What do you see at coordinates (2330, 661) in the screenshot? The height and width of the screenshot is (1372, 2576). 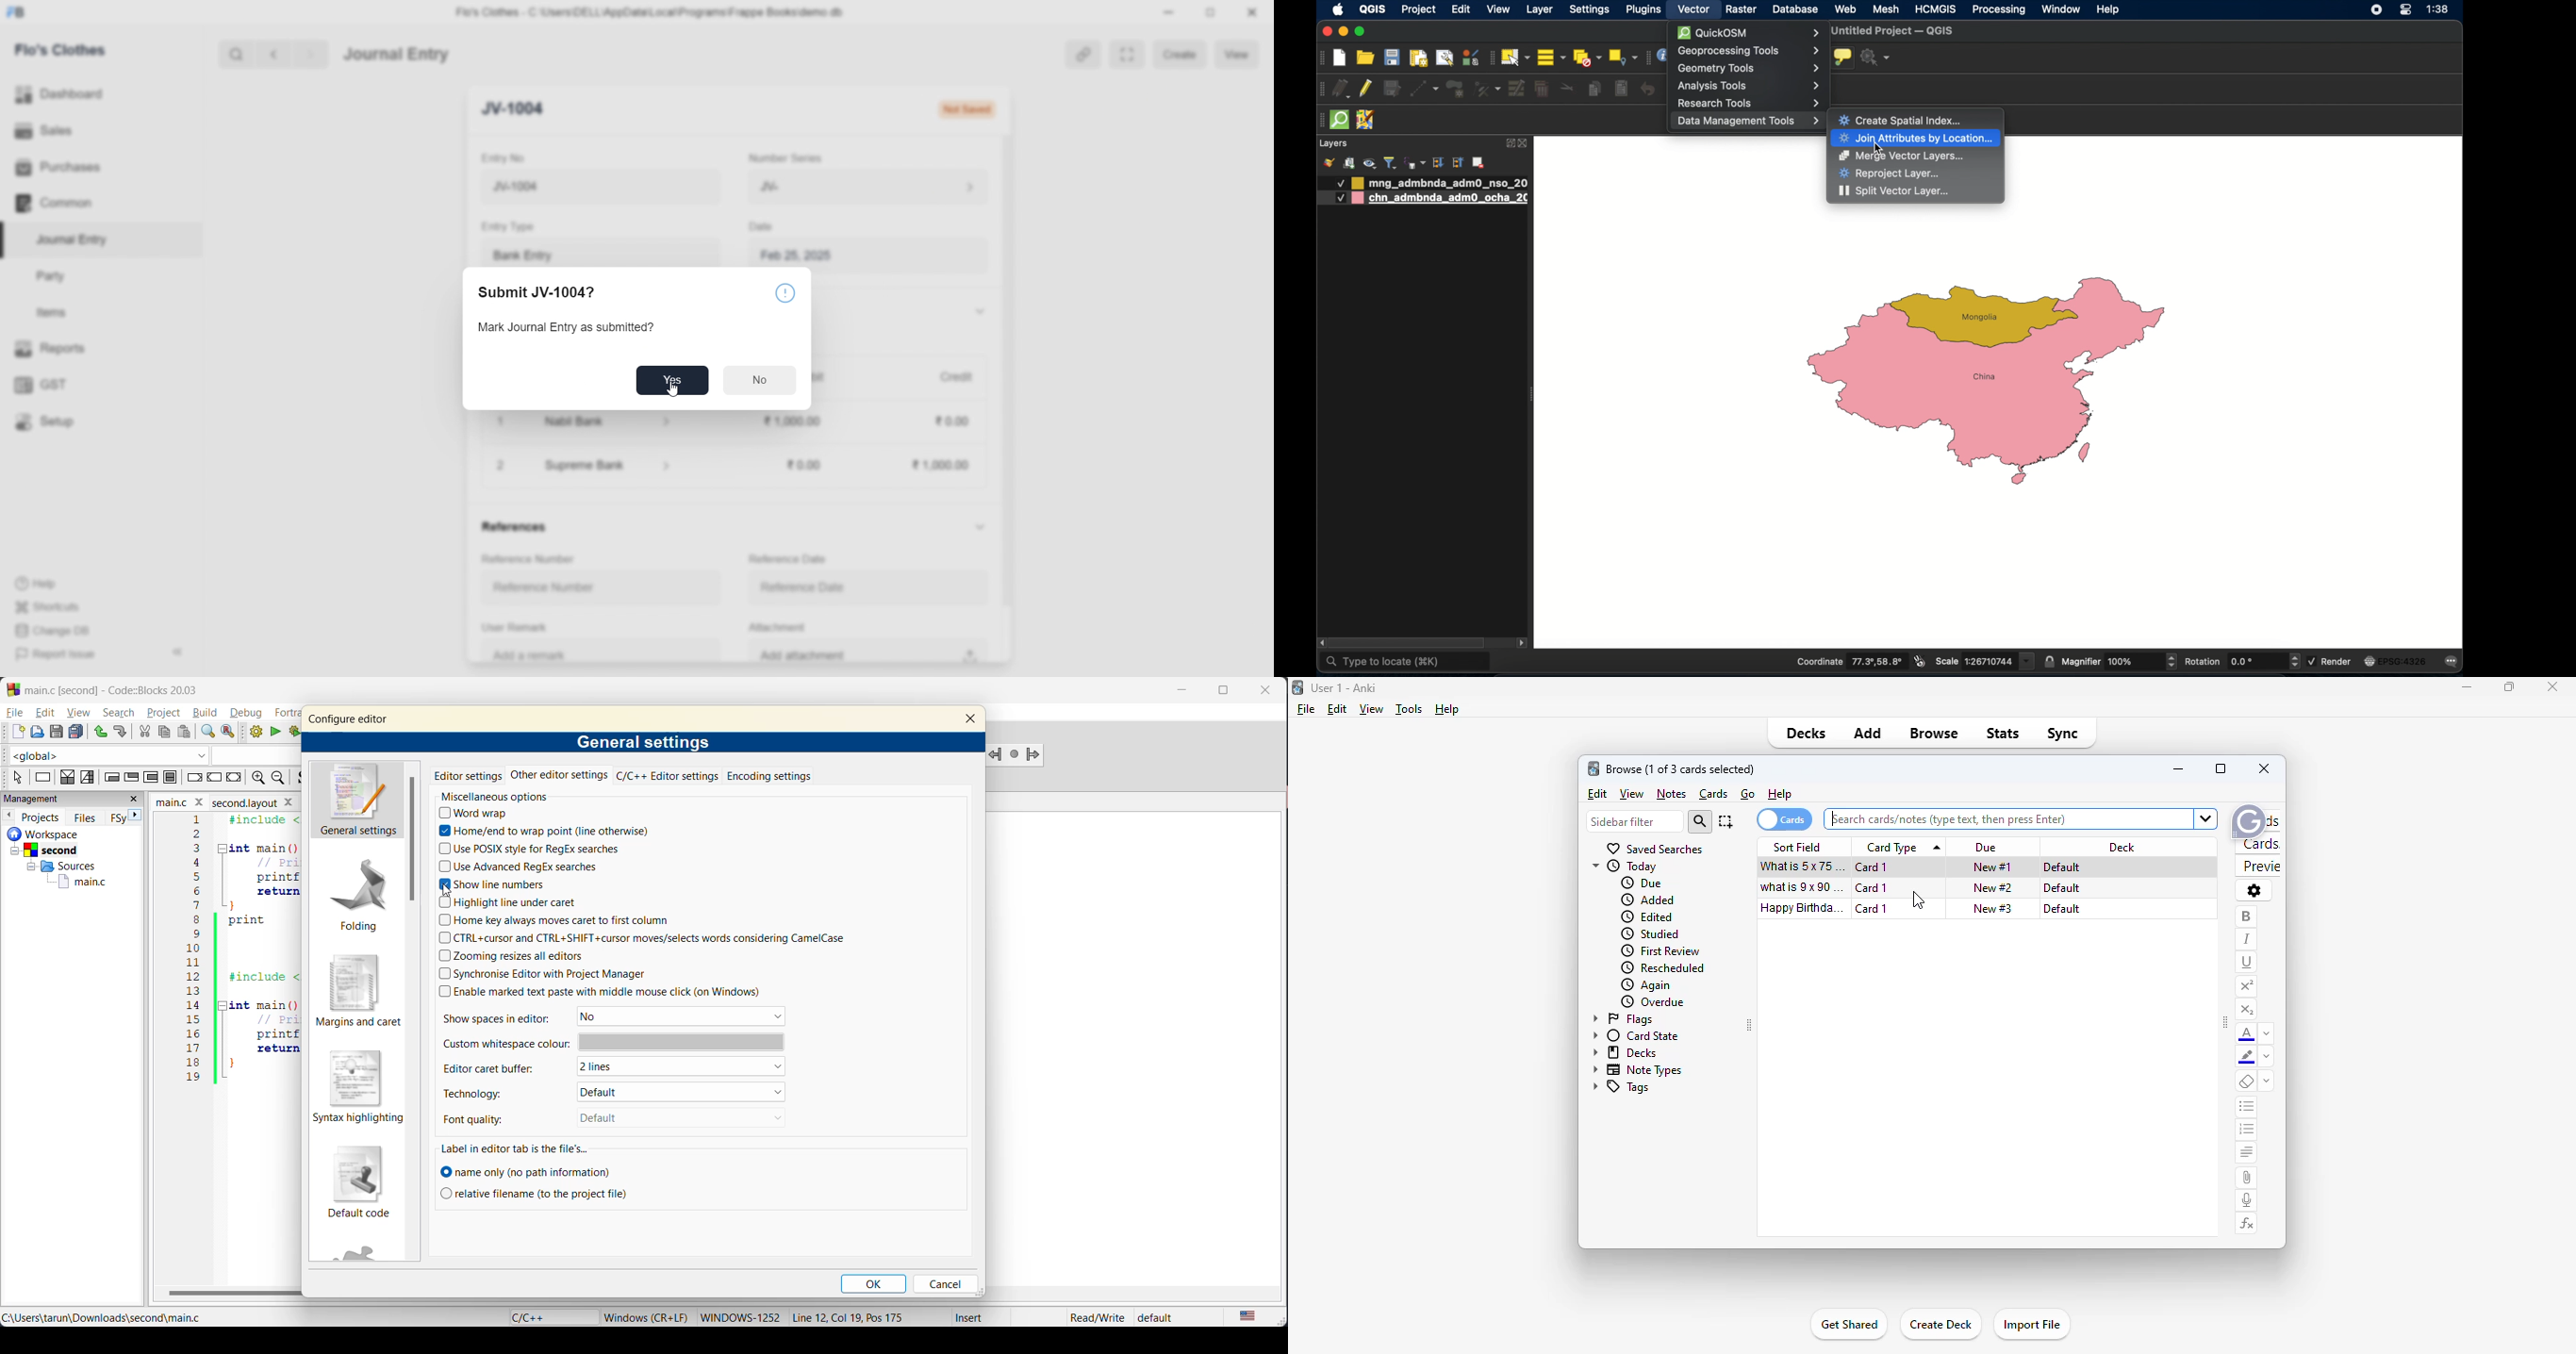 I see `render` at bounding box center [2330, 661].